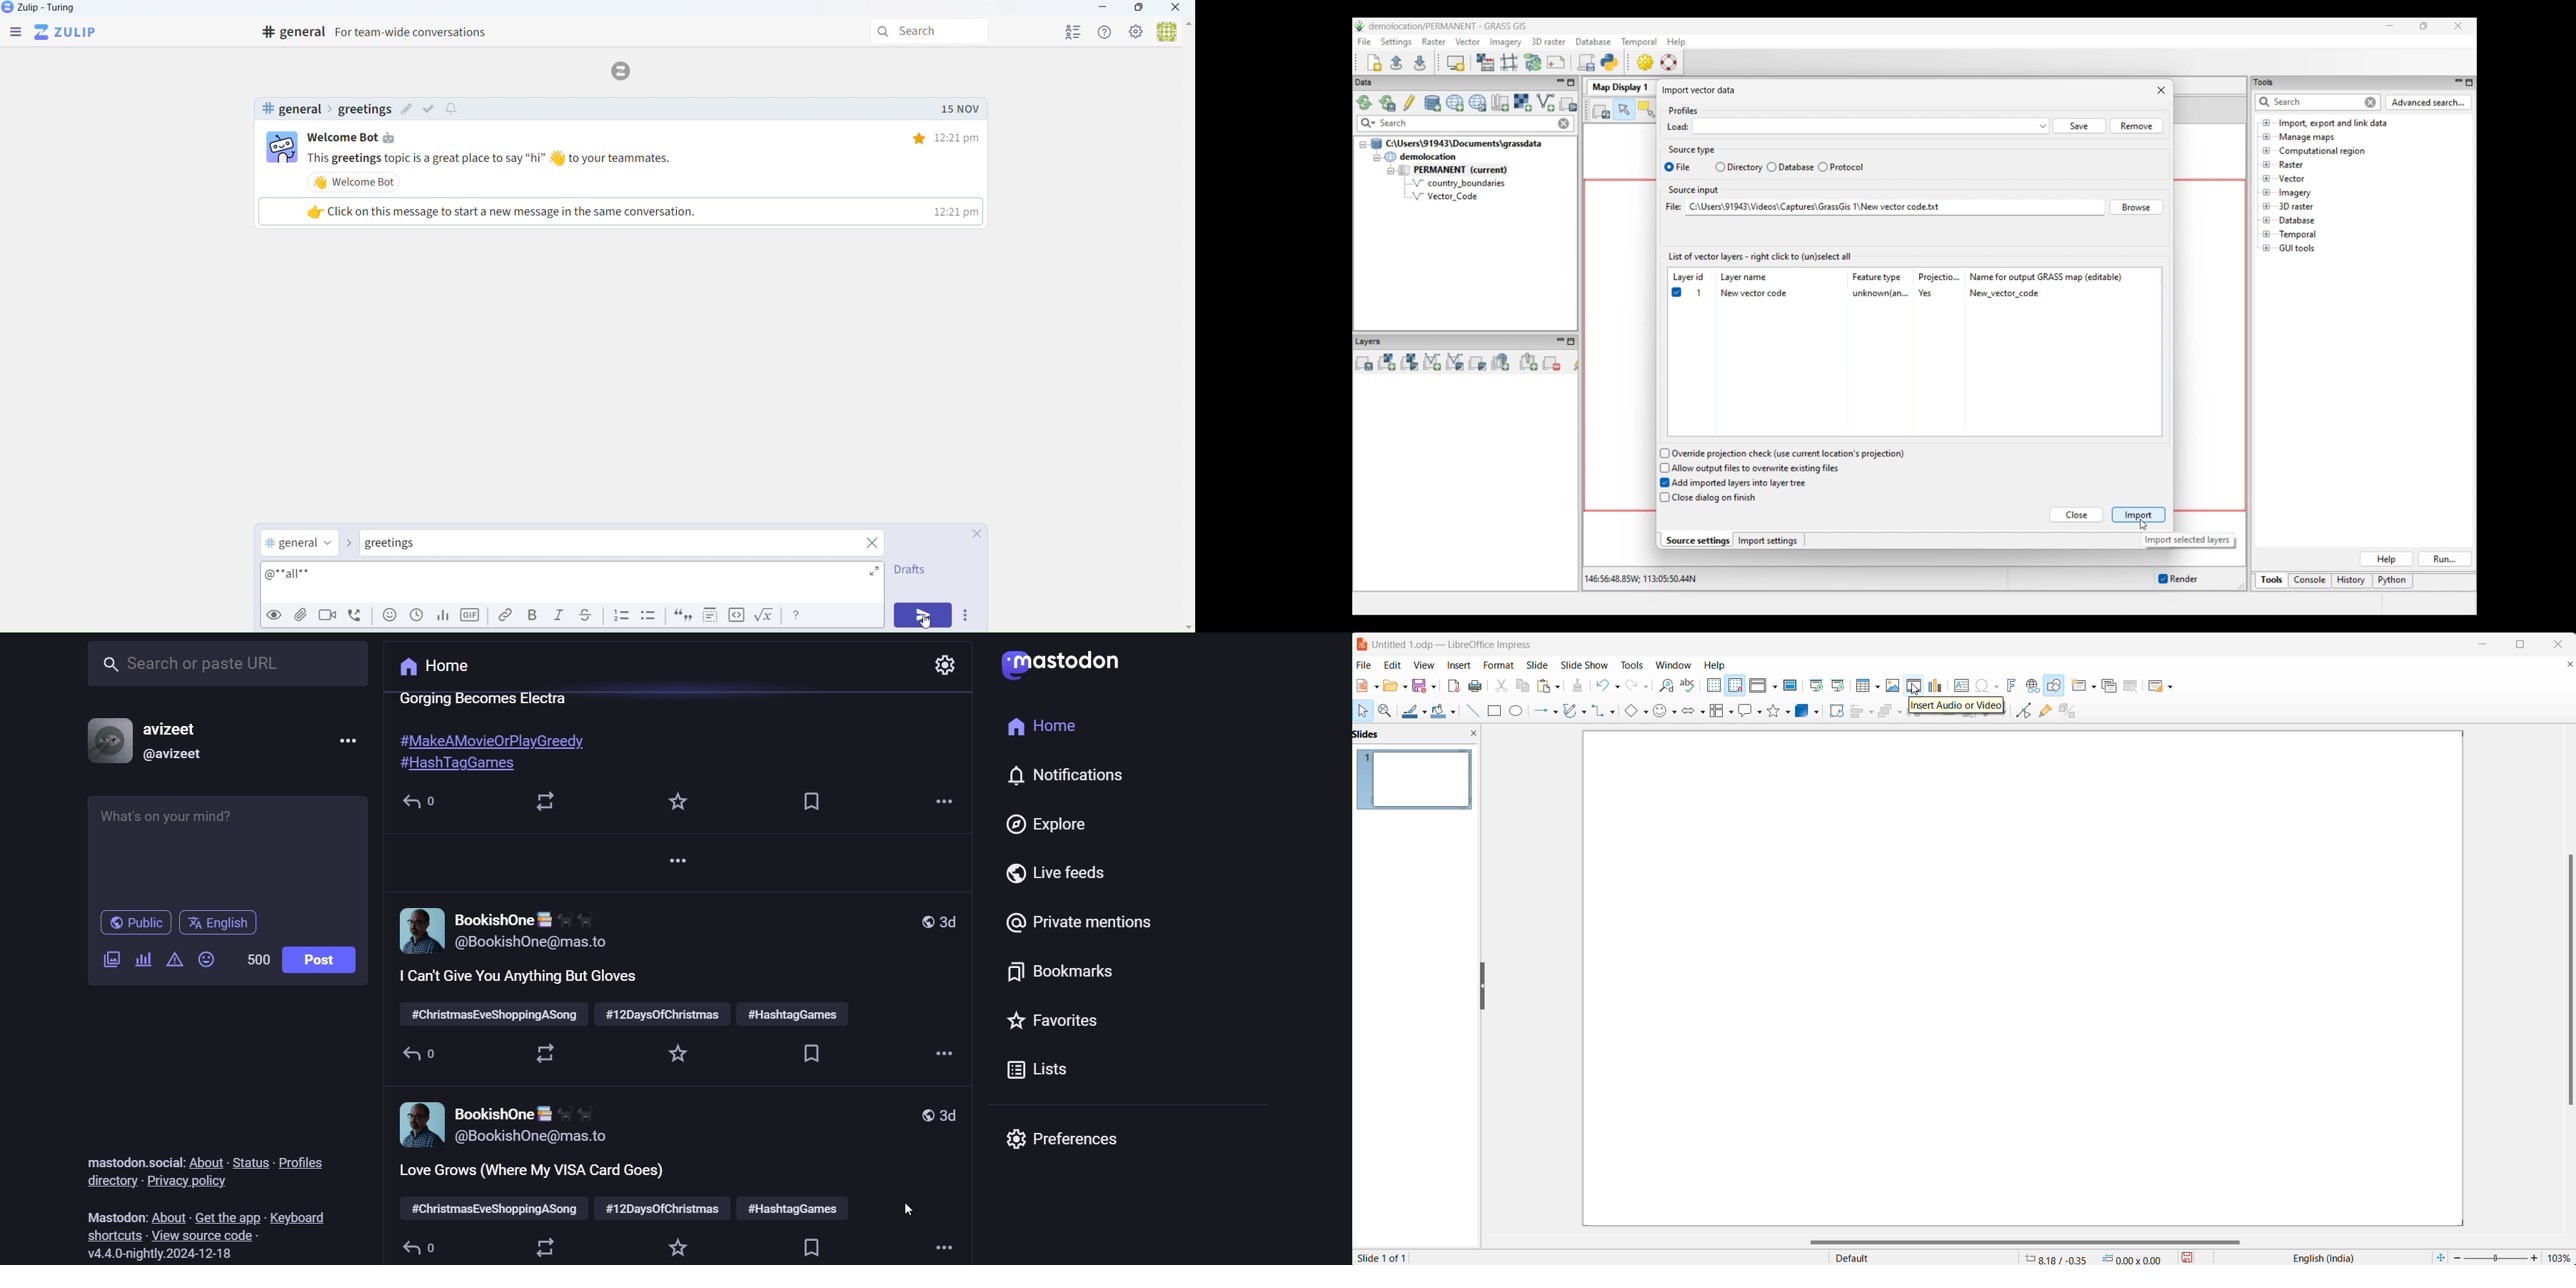 The image size is (2576, 1288). I want to click on more, so click(937, 1057).